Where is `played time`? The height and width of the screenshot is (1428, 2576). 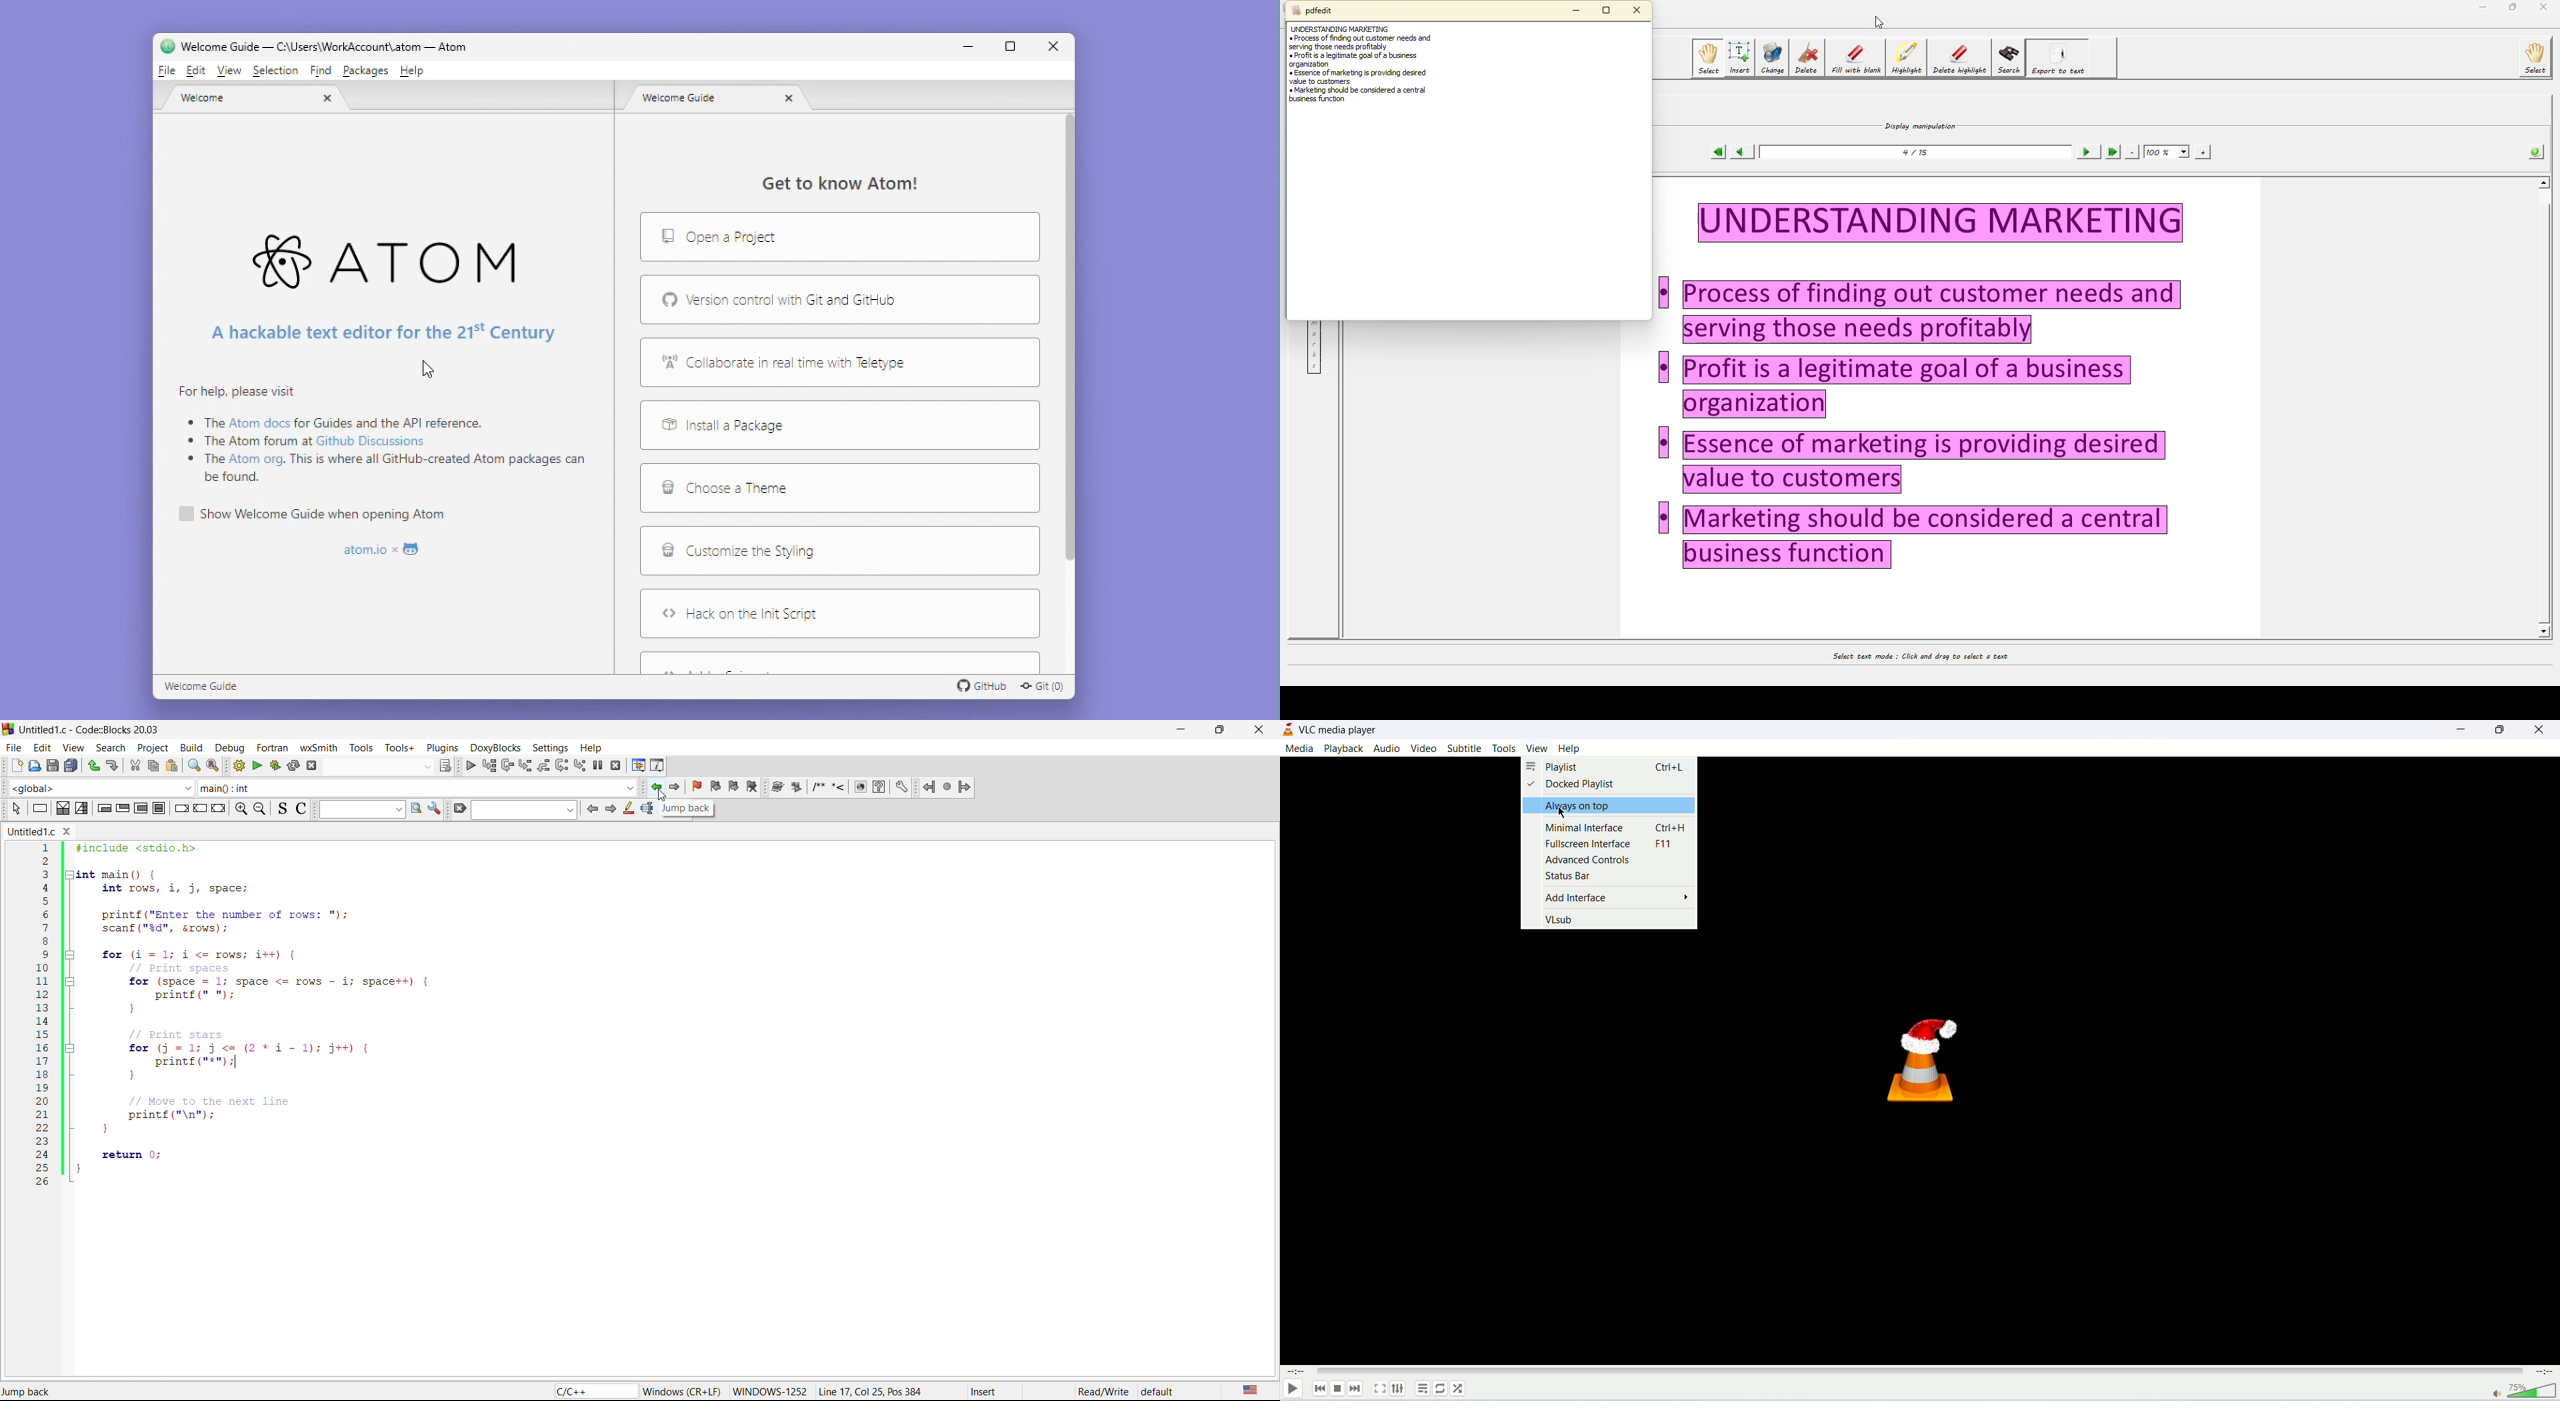 played time is located at coordinates (1293, 1370).